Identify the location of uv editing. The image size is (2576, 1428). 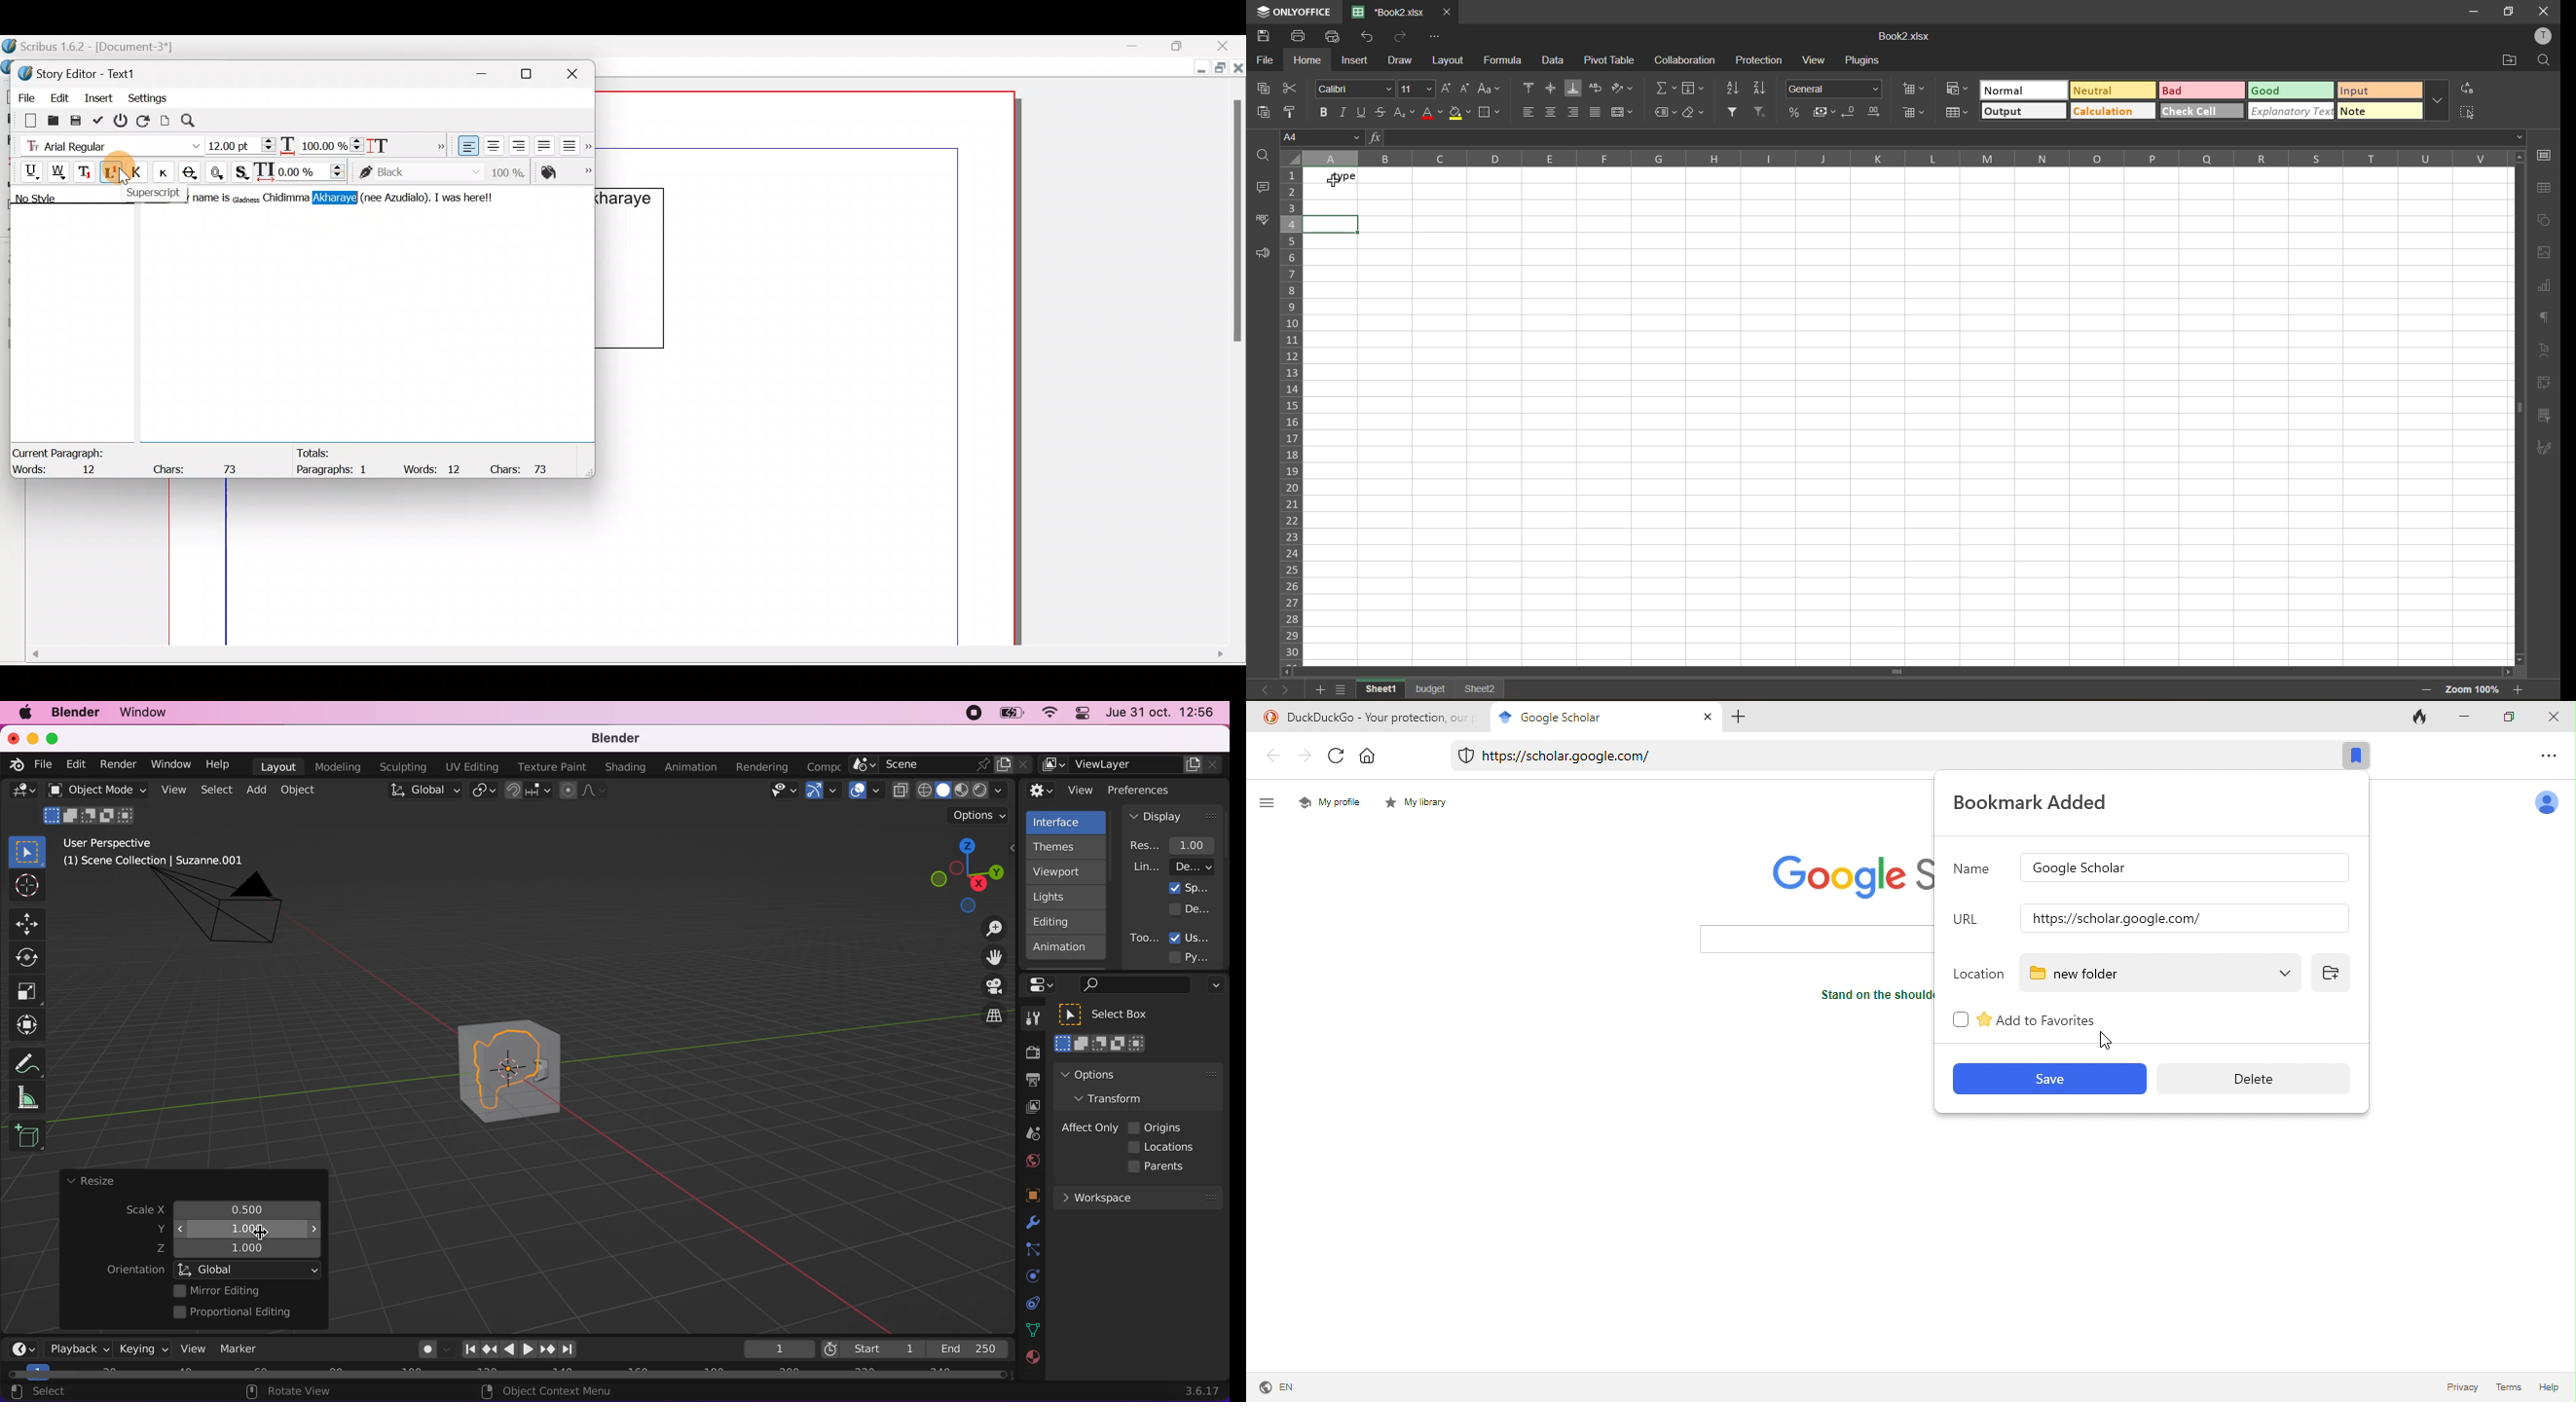
(471, 767).